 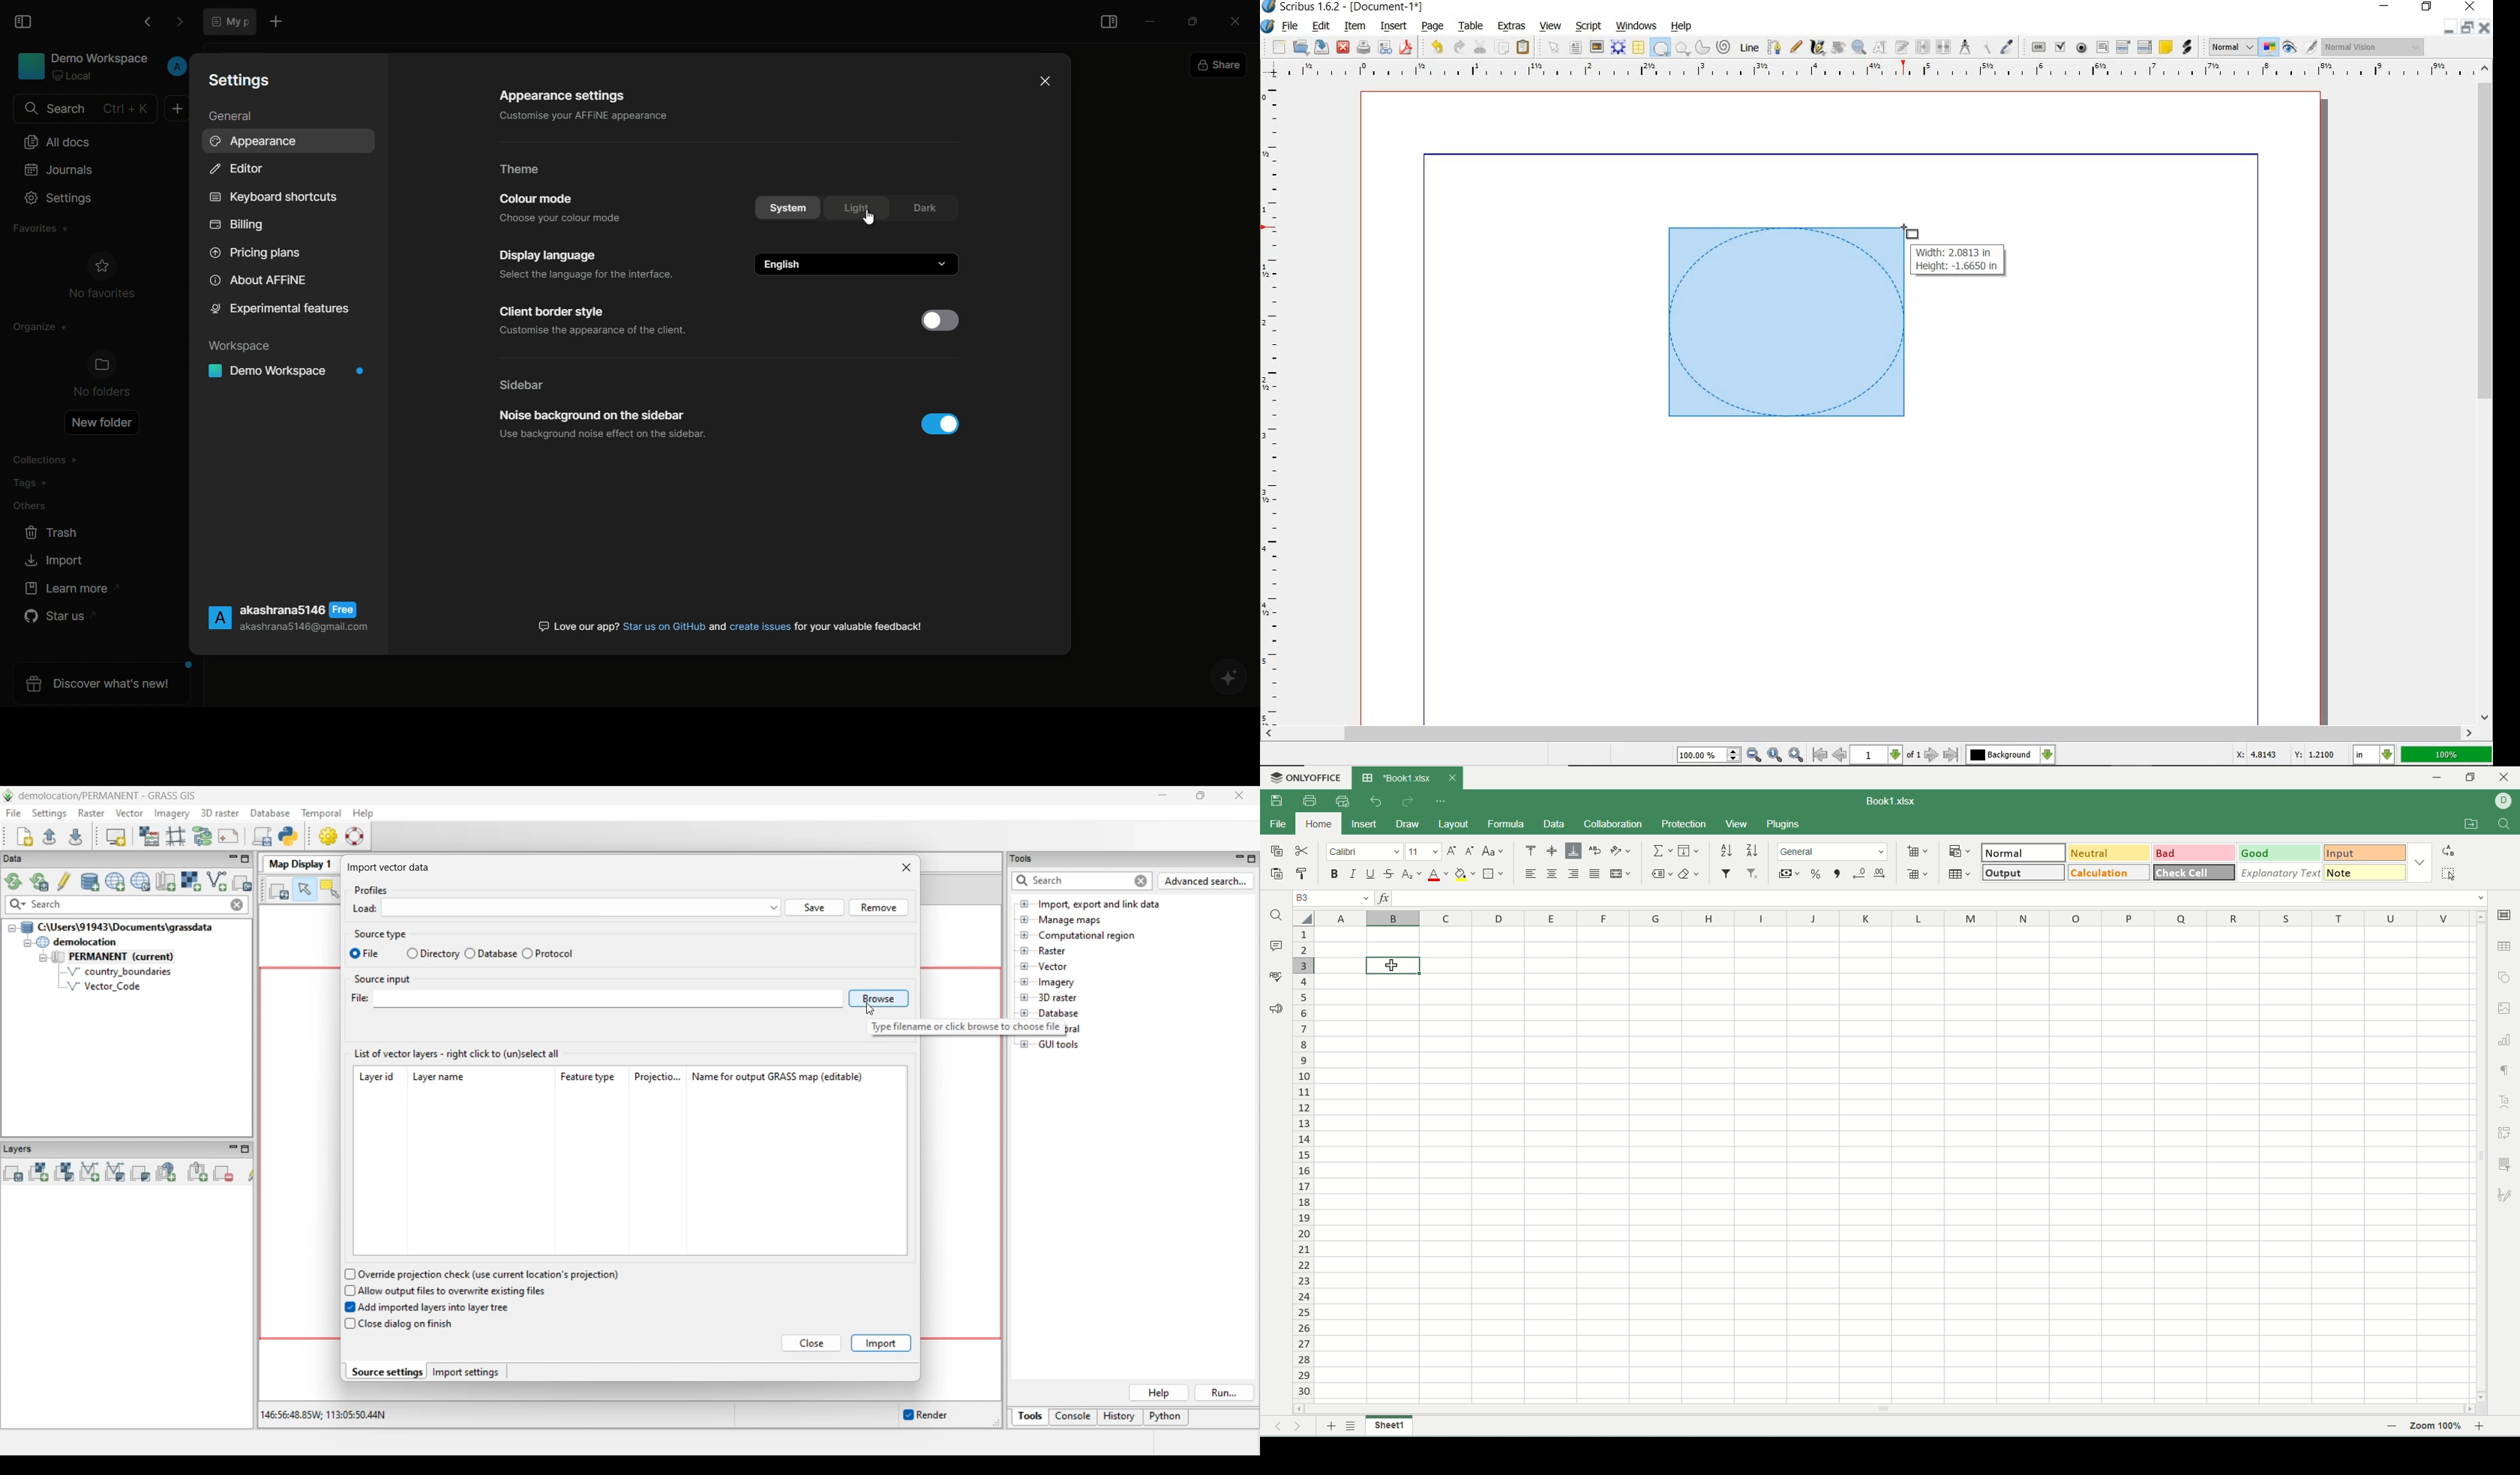 What do you see at coordinates (2392, 1426) in the screenshot?
I see `zoom out` at bounding box center [2392, 1426].